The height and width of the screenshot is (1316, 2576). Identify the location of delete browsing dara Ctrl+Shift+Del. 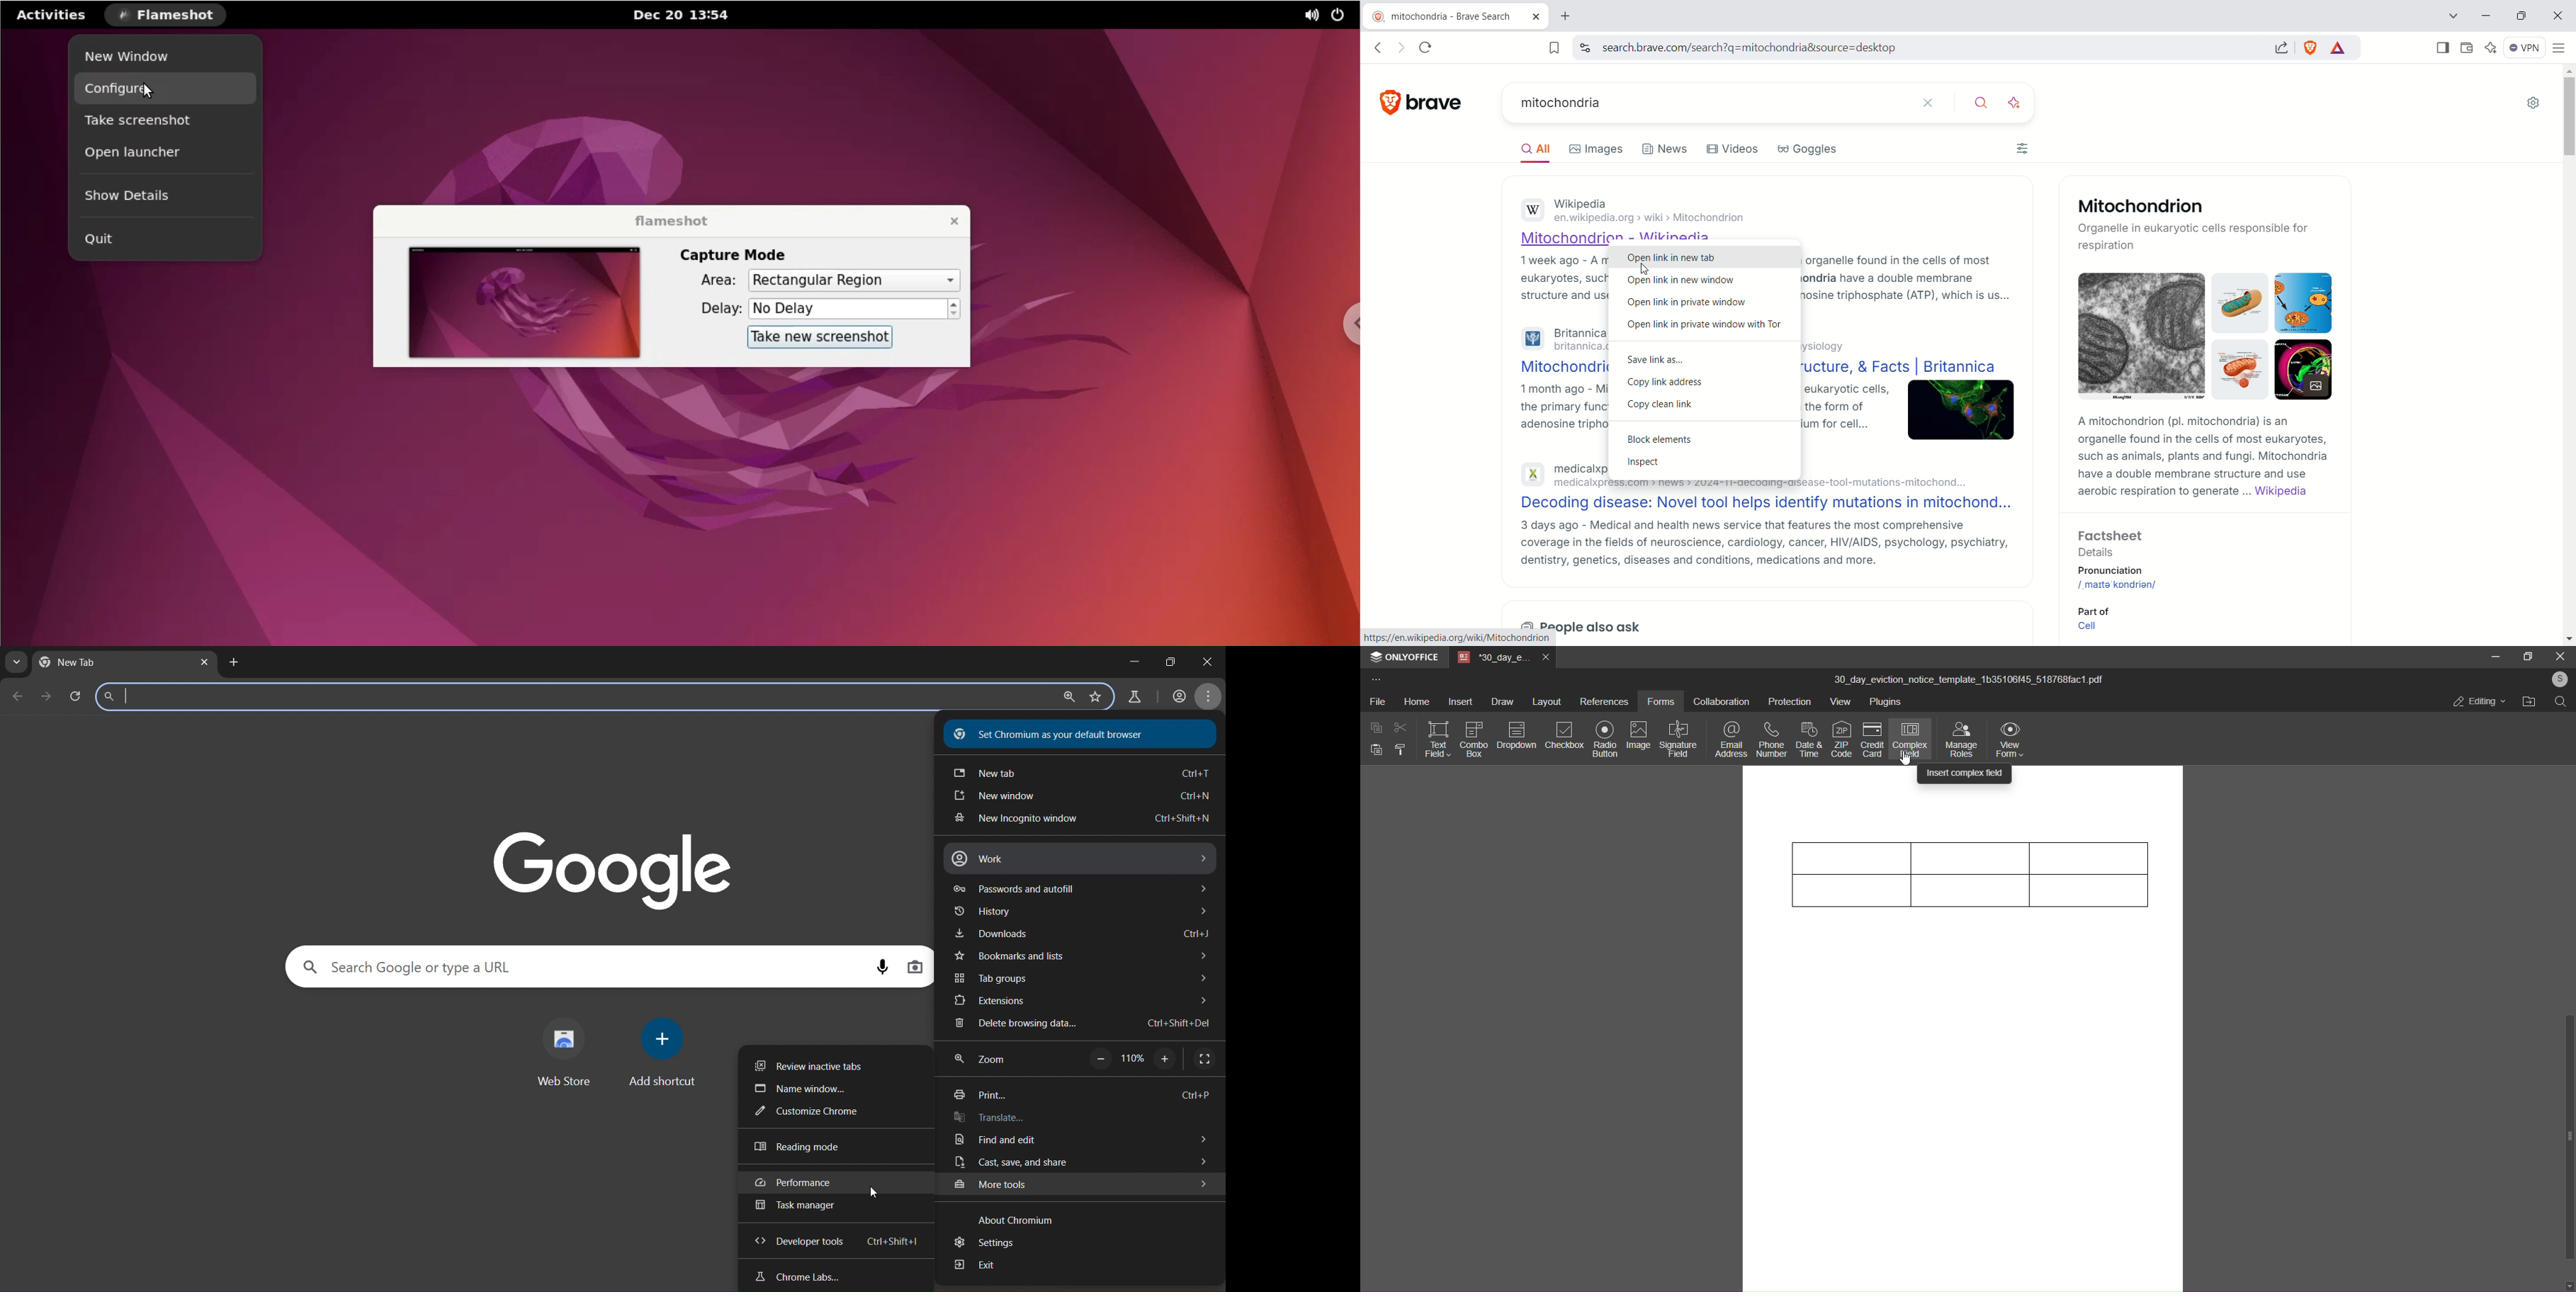
(1081, 1024).